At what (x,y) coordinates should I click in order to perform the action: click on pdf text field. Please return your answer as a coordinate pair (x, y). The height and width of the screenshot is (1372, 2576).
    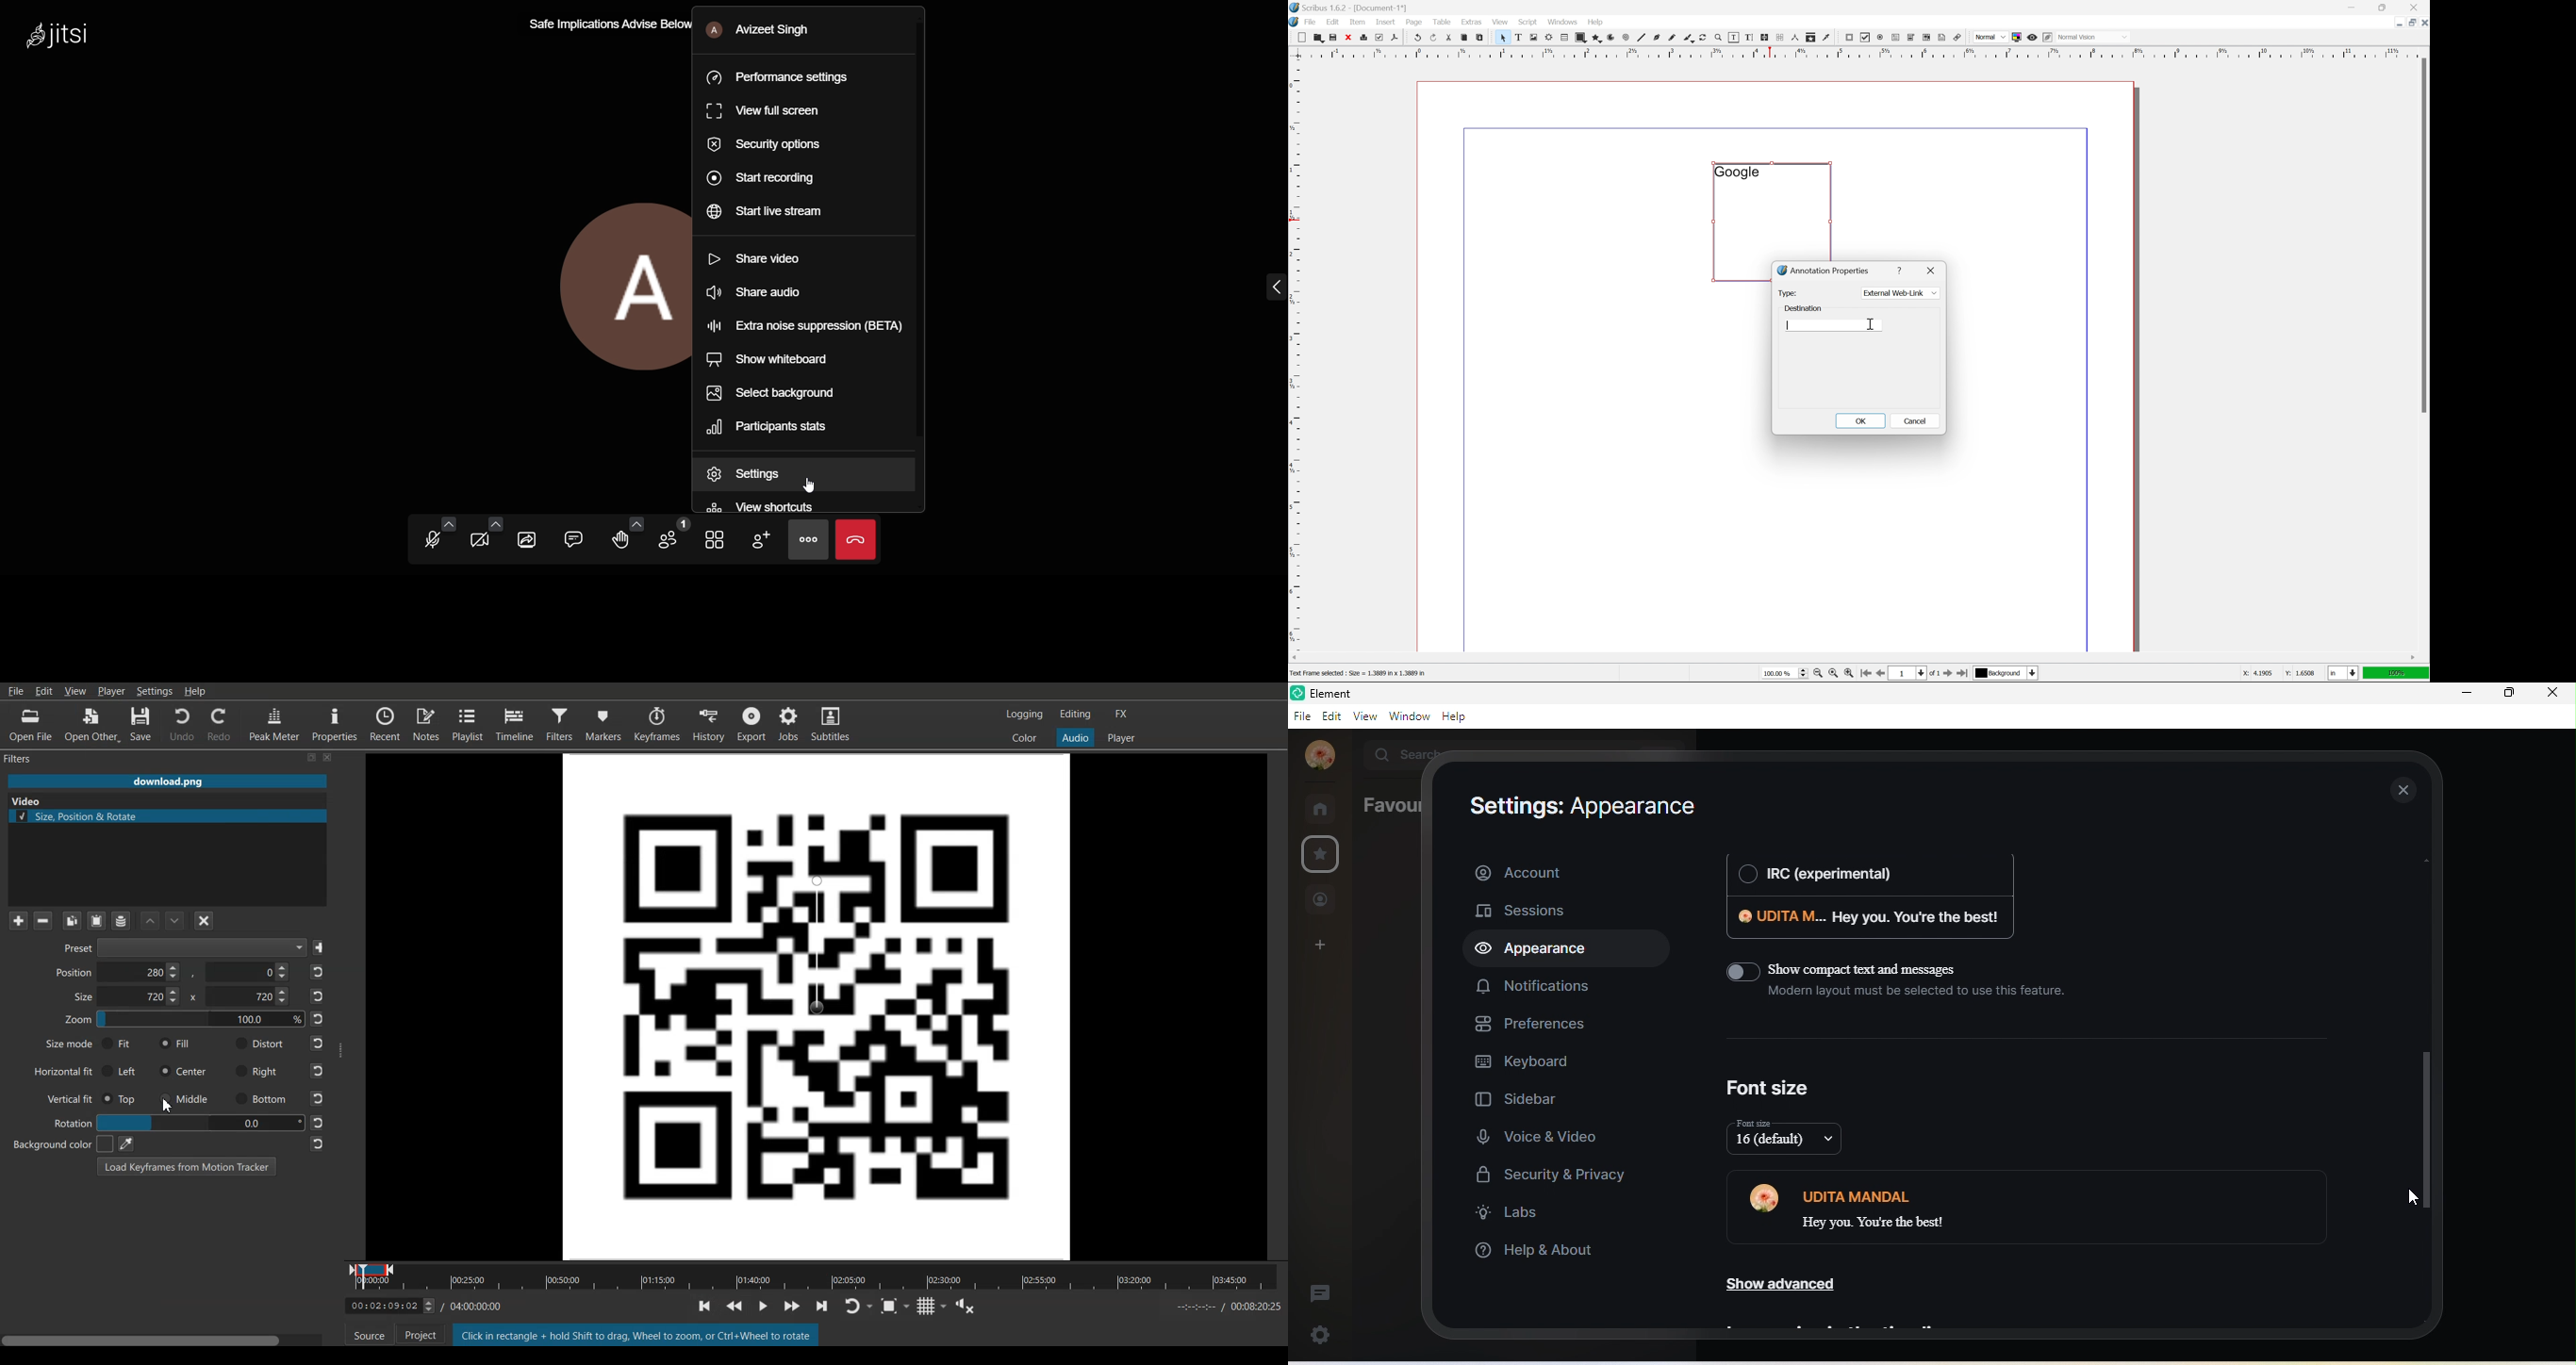
    Looking at the image, I should click on (1894, 38).